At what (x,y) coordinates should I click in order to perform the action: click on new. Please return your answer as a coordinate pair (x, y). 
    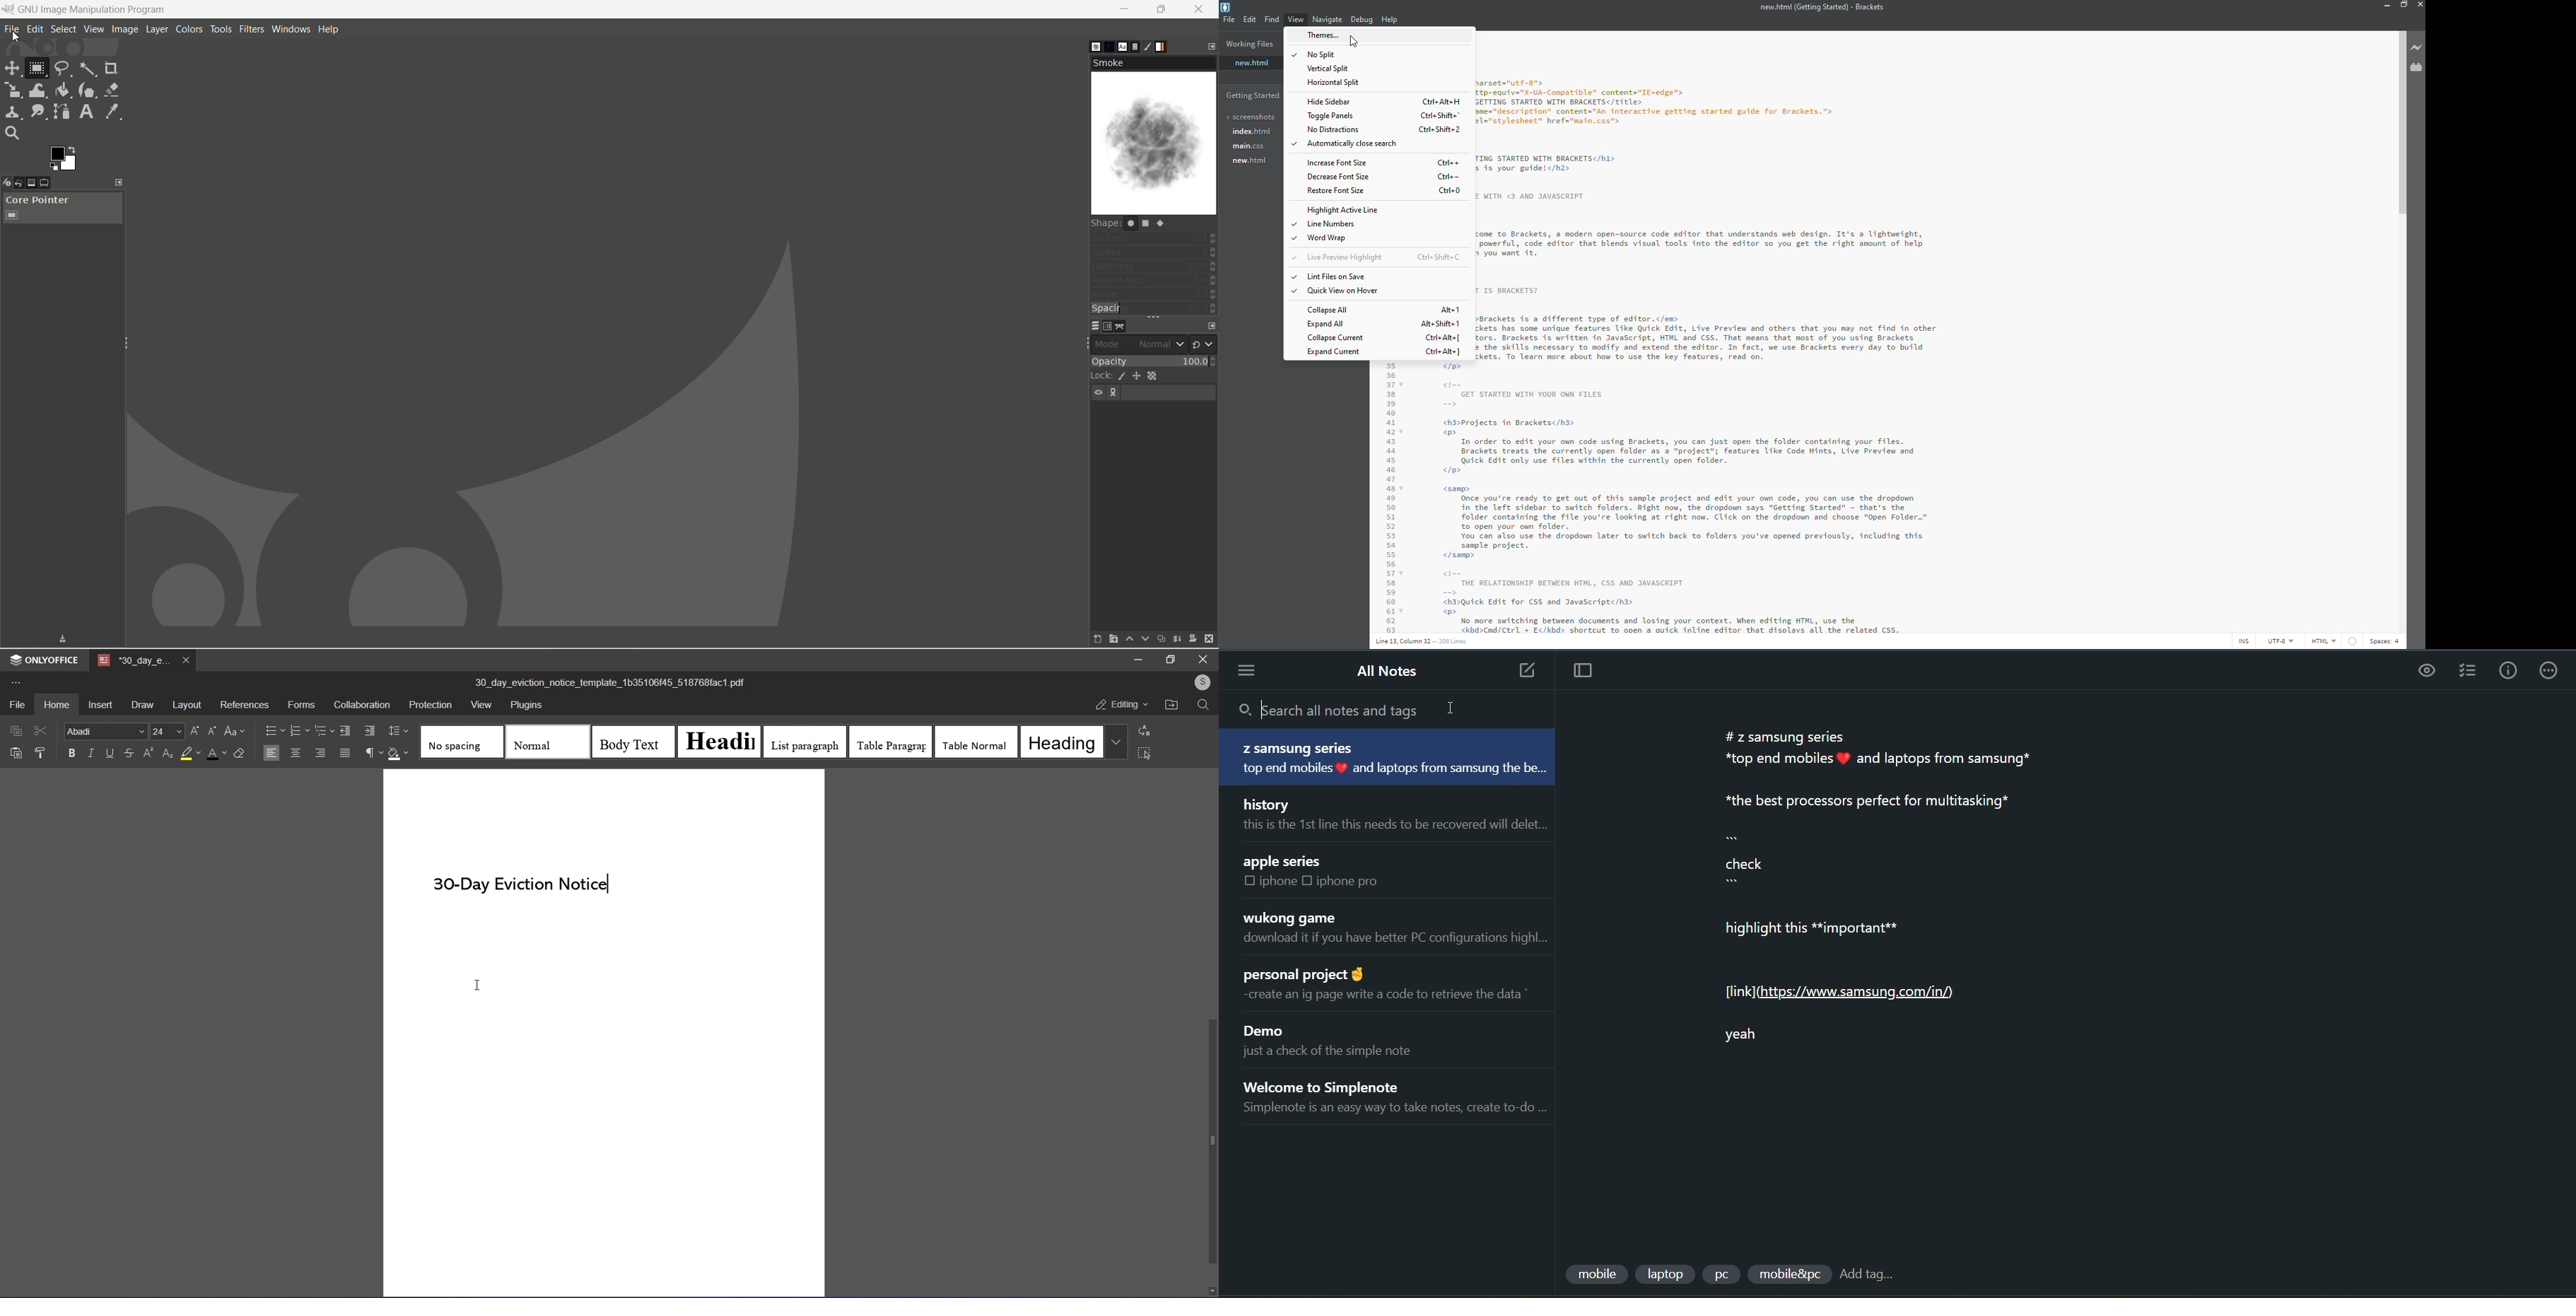
    Looking at the image, I should click on (1251, 63).